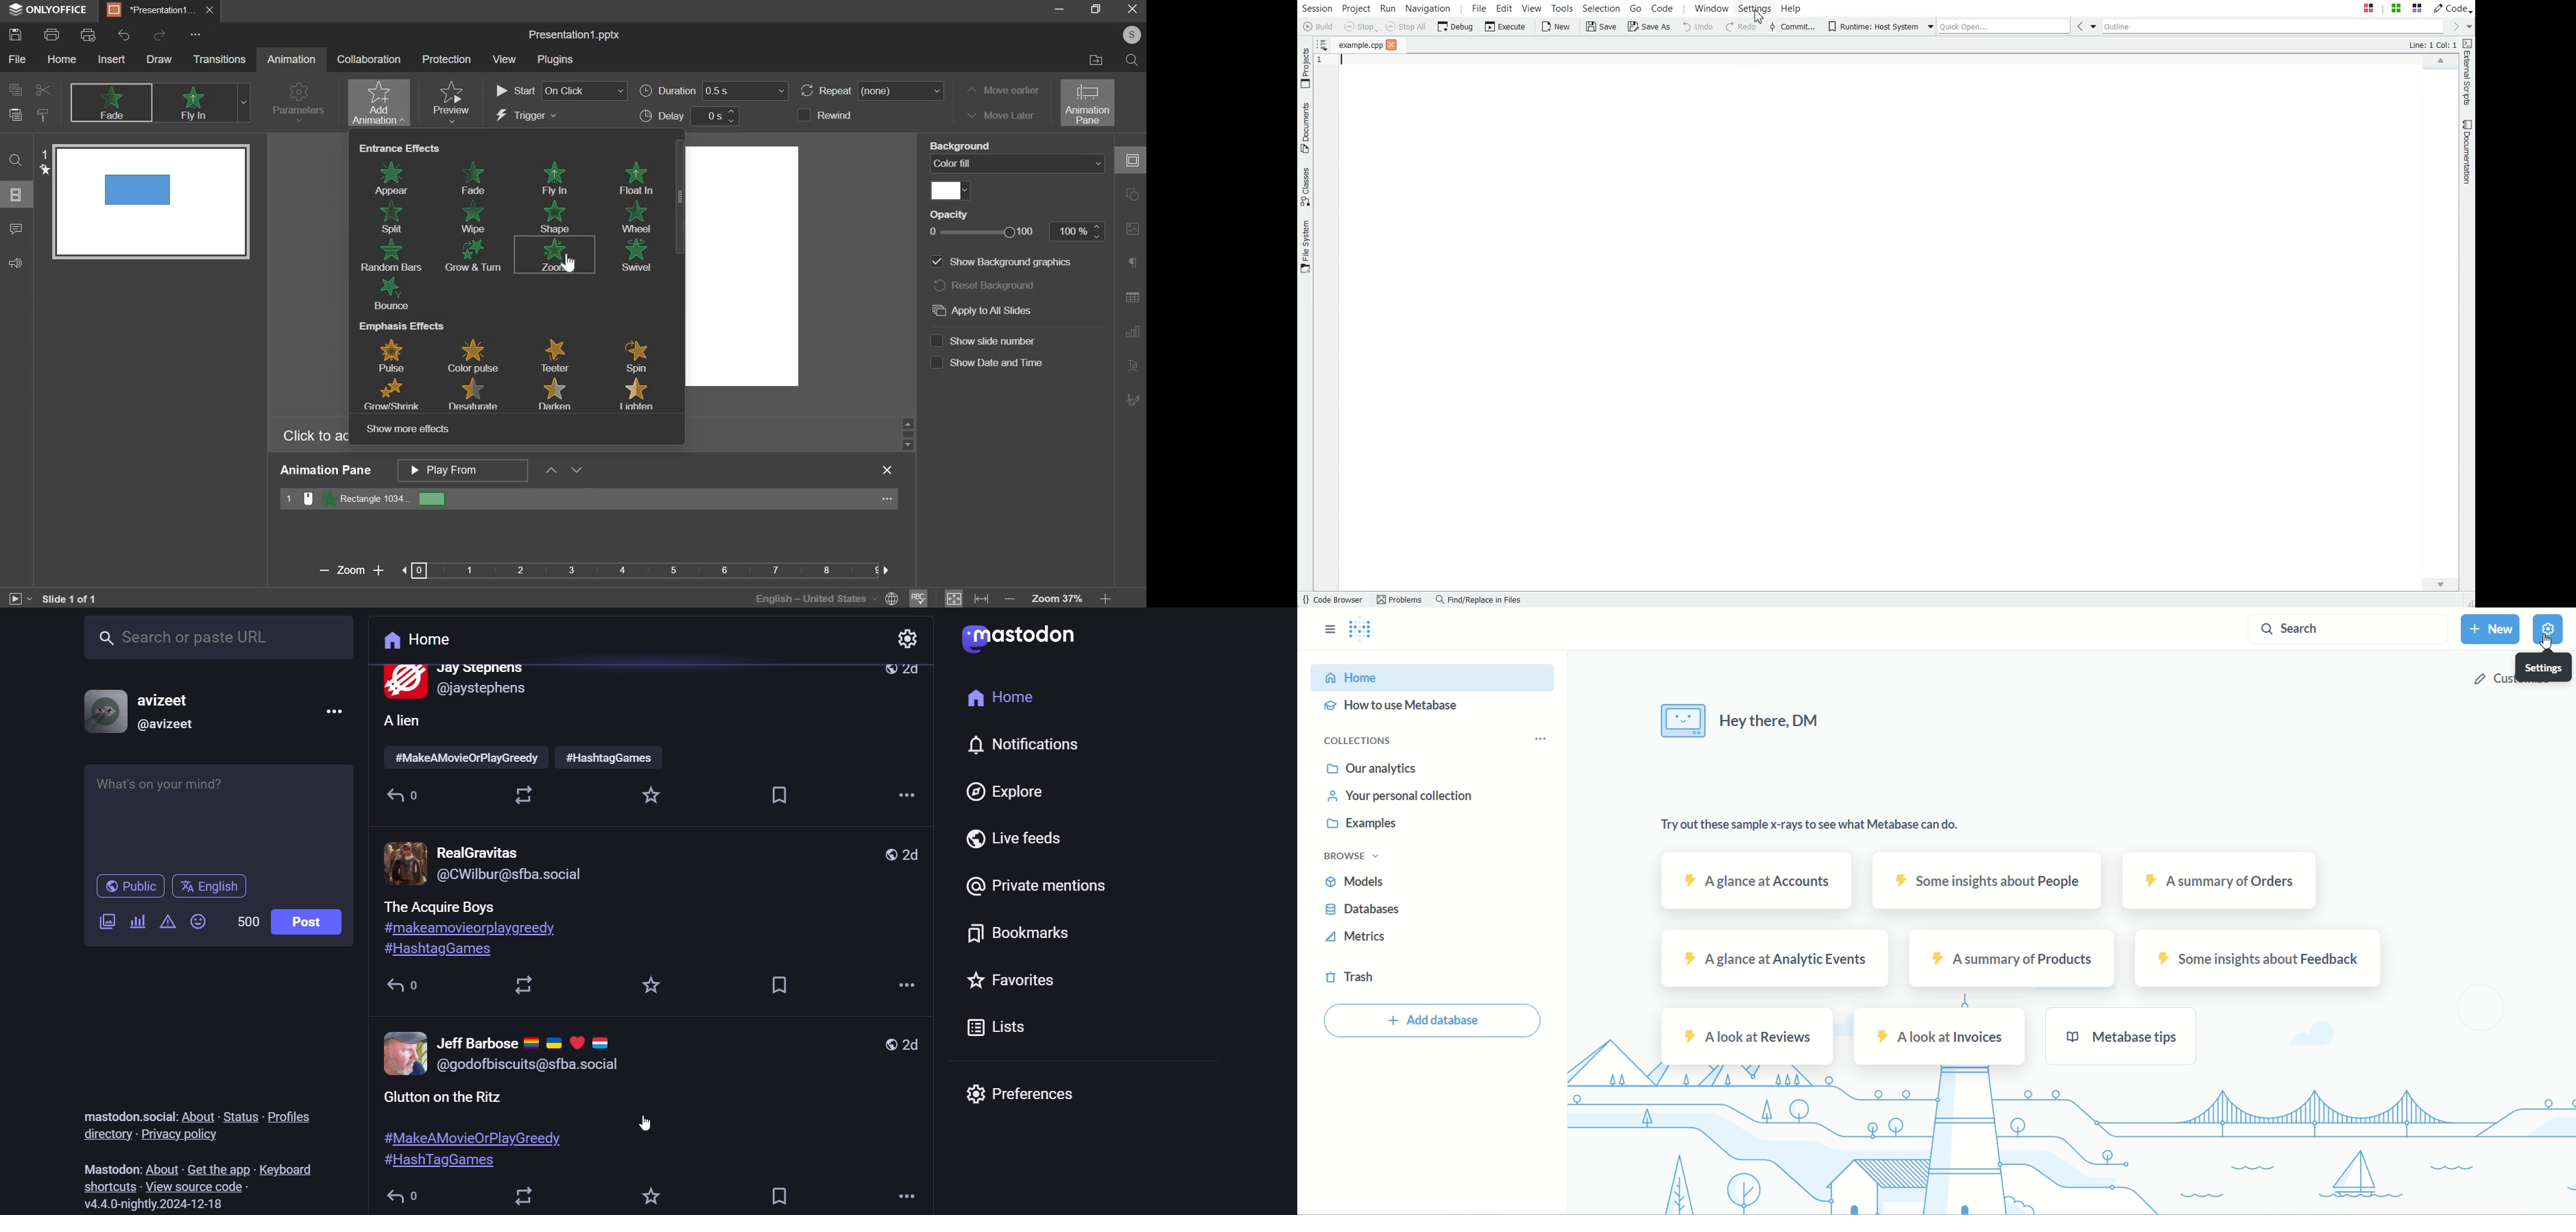  What do you see at coordinates (415, 641) in the screenshot?
I see `home` at bounding box center [415, 641].